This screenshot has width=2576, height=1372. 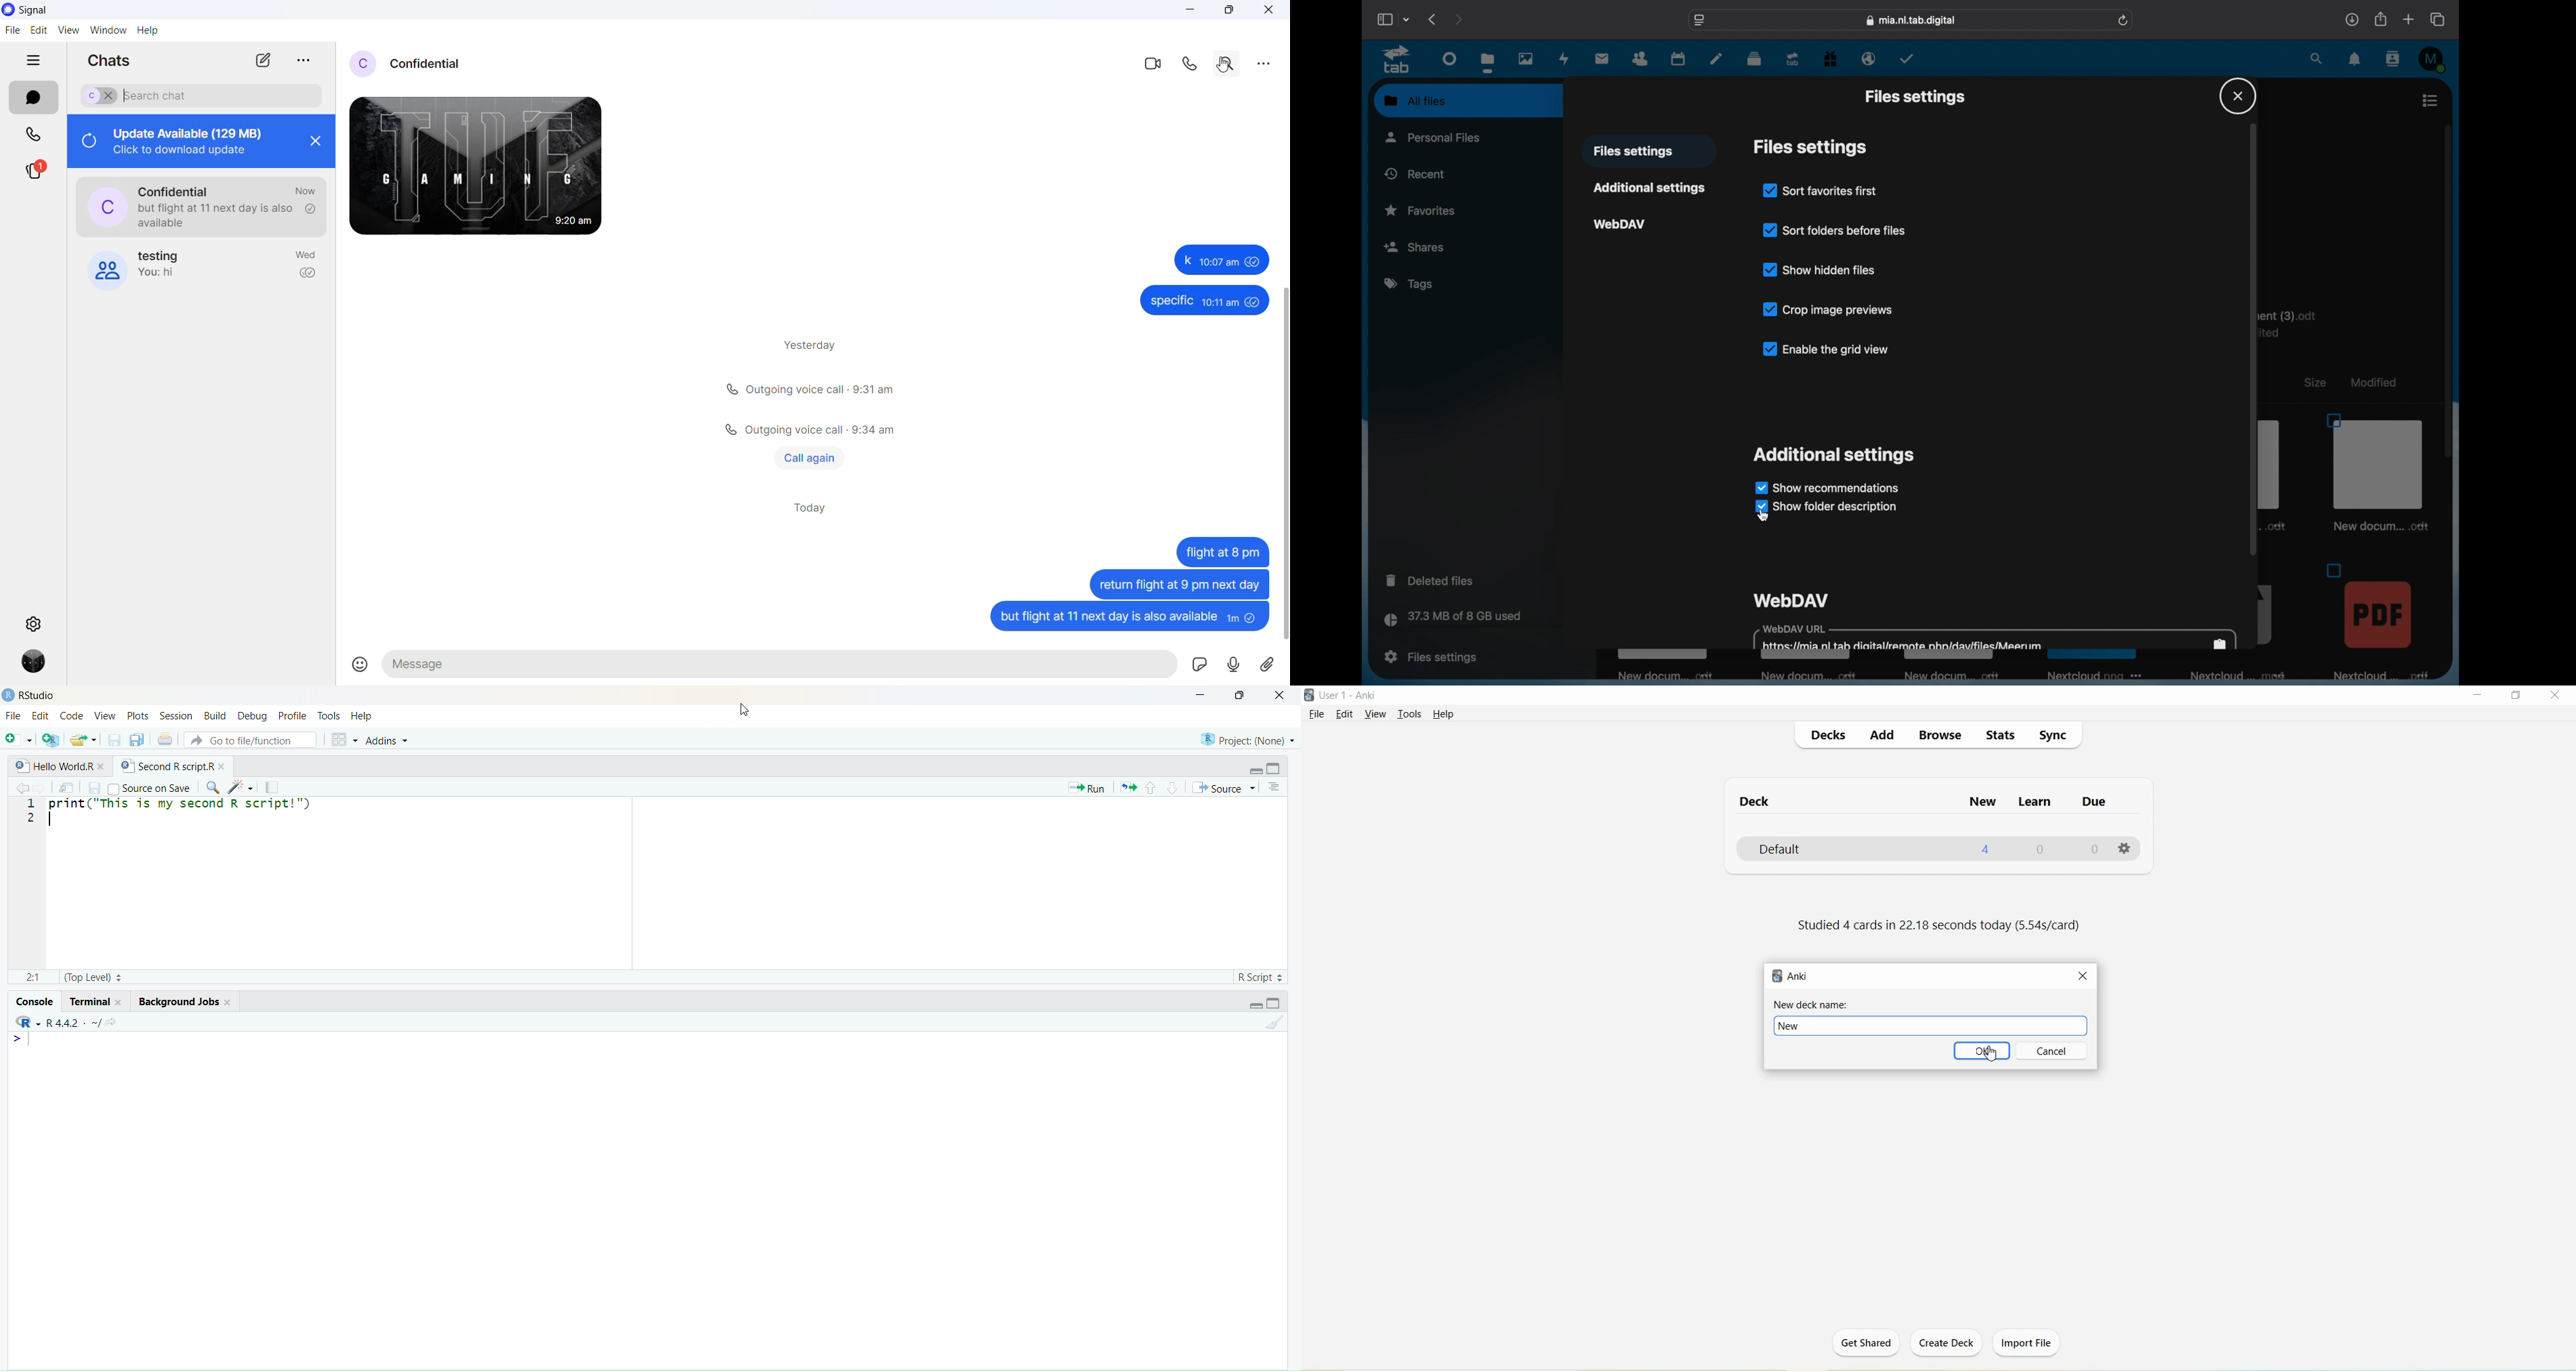 What do you see at coordinates (1915, 96) in the screenshot?
I see `files settings` at bounding box center [1915, 96].